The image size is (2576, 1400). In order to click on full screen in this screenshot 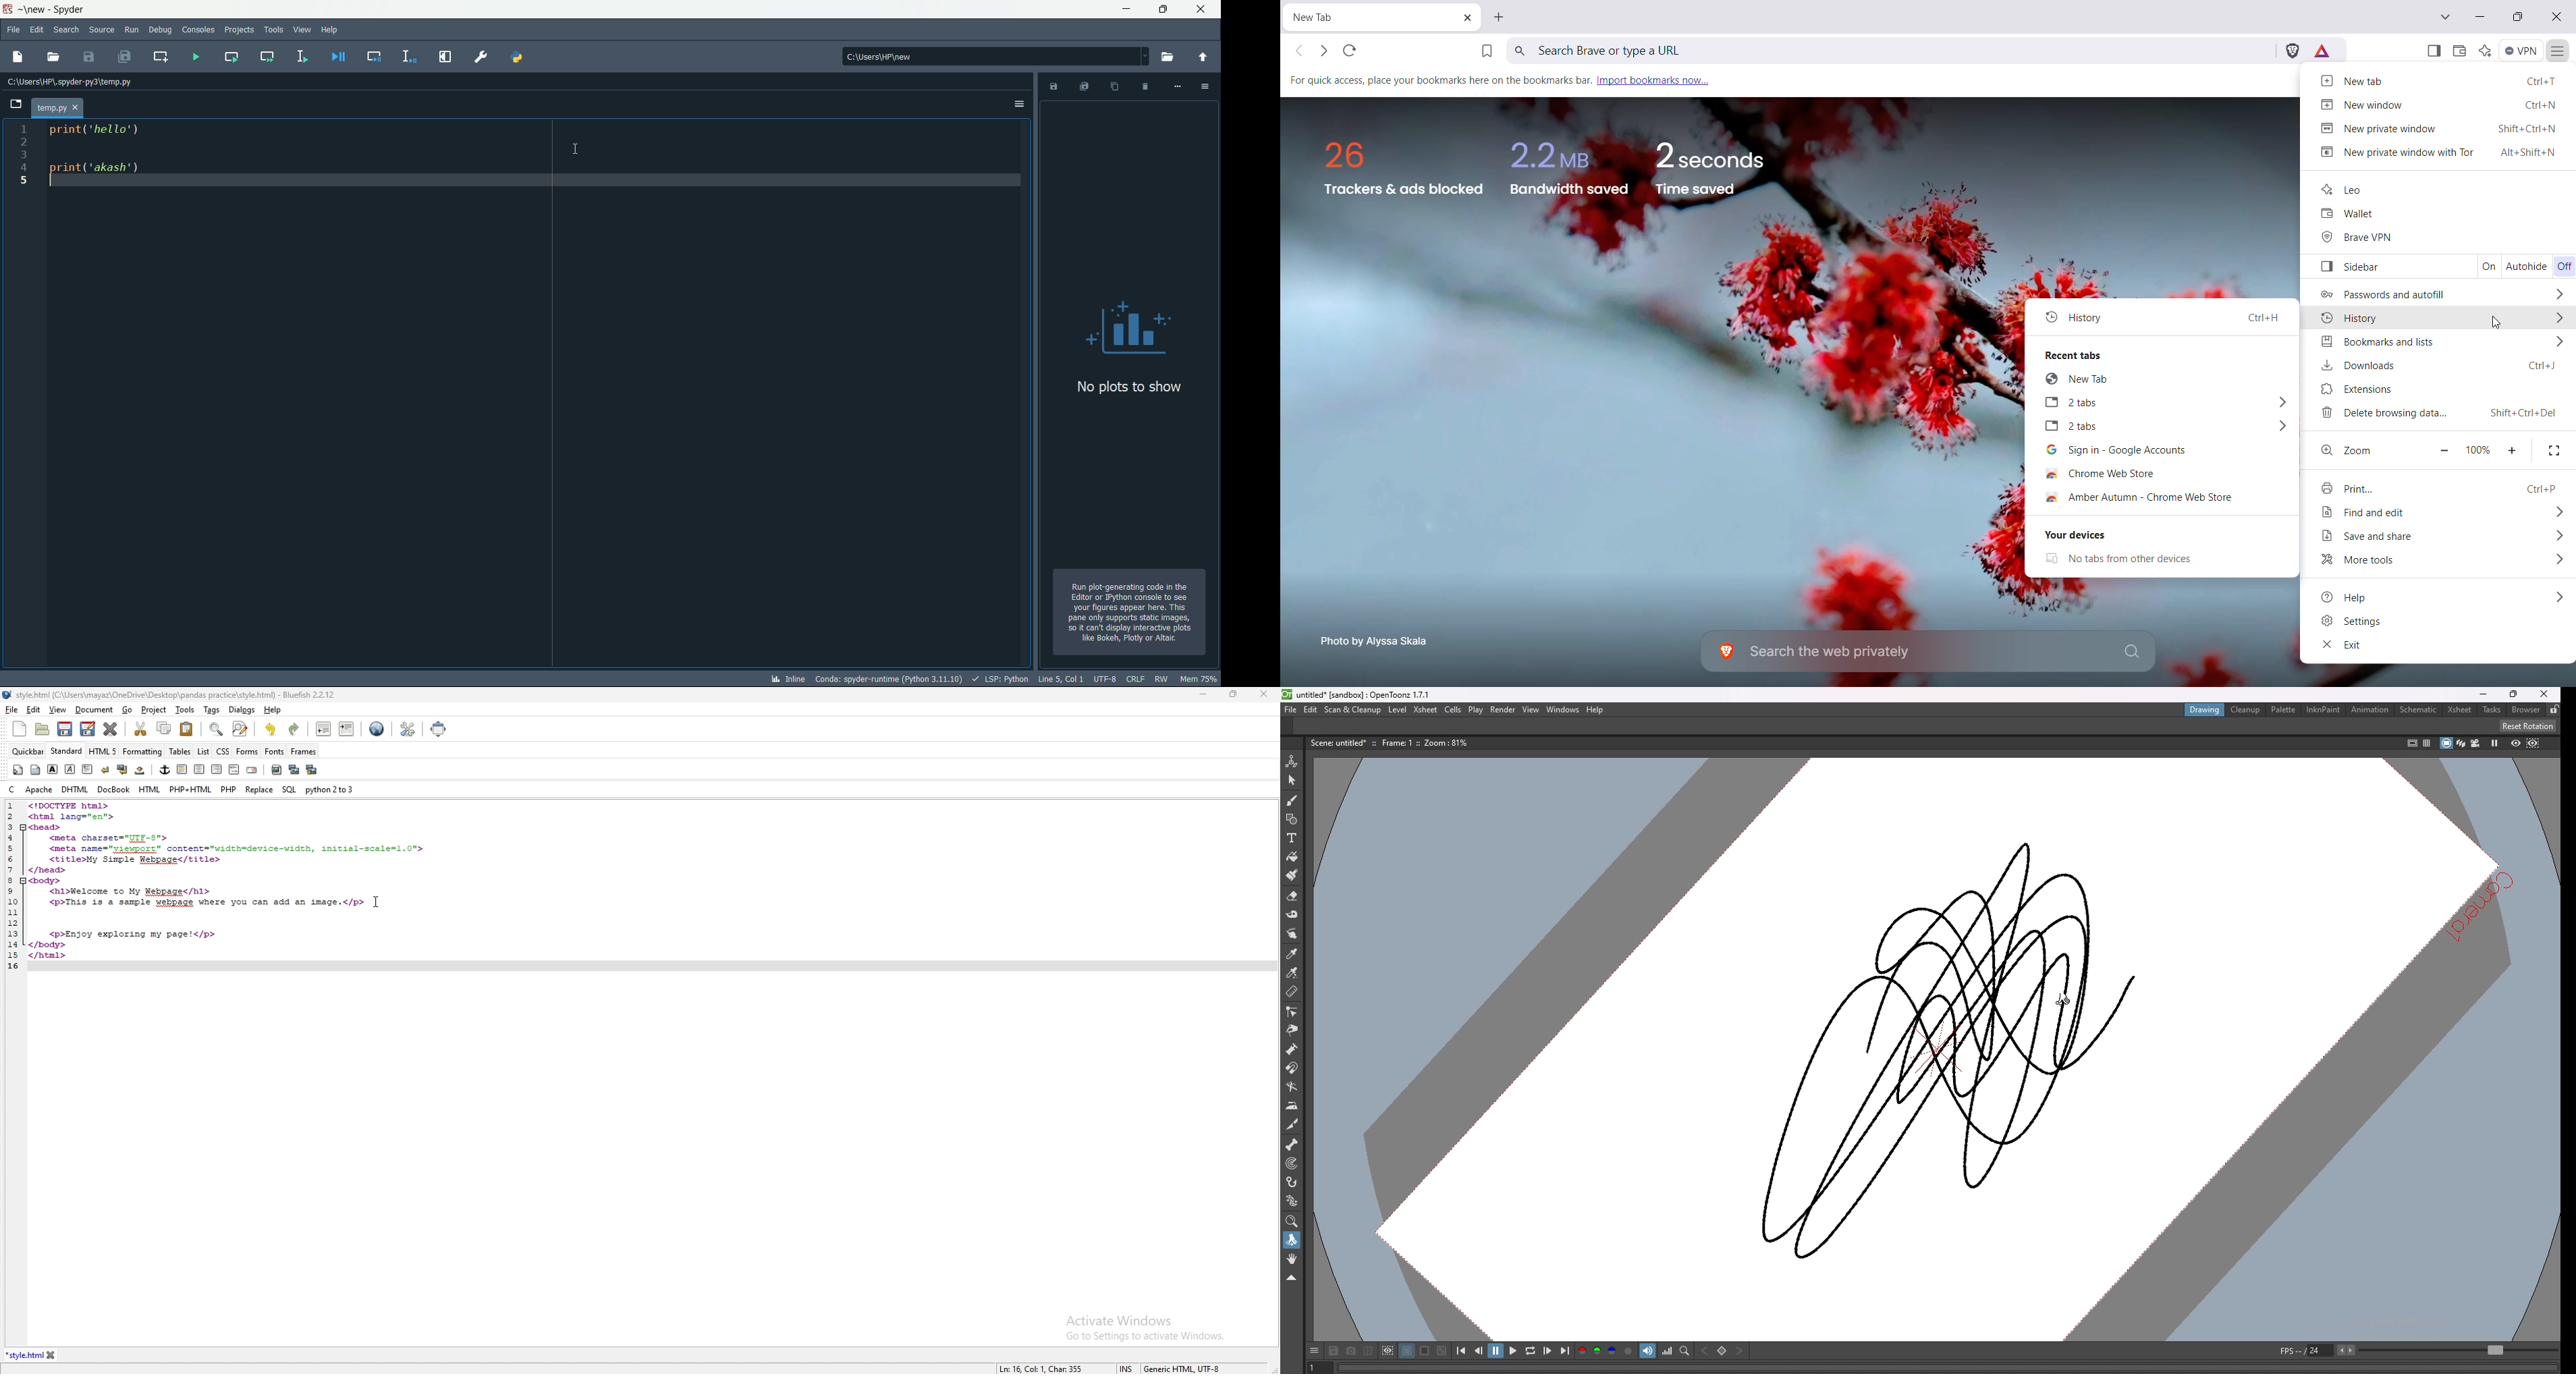, I will do `click(440, 728)`.